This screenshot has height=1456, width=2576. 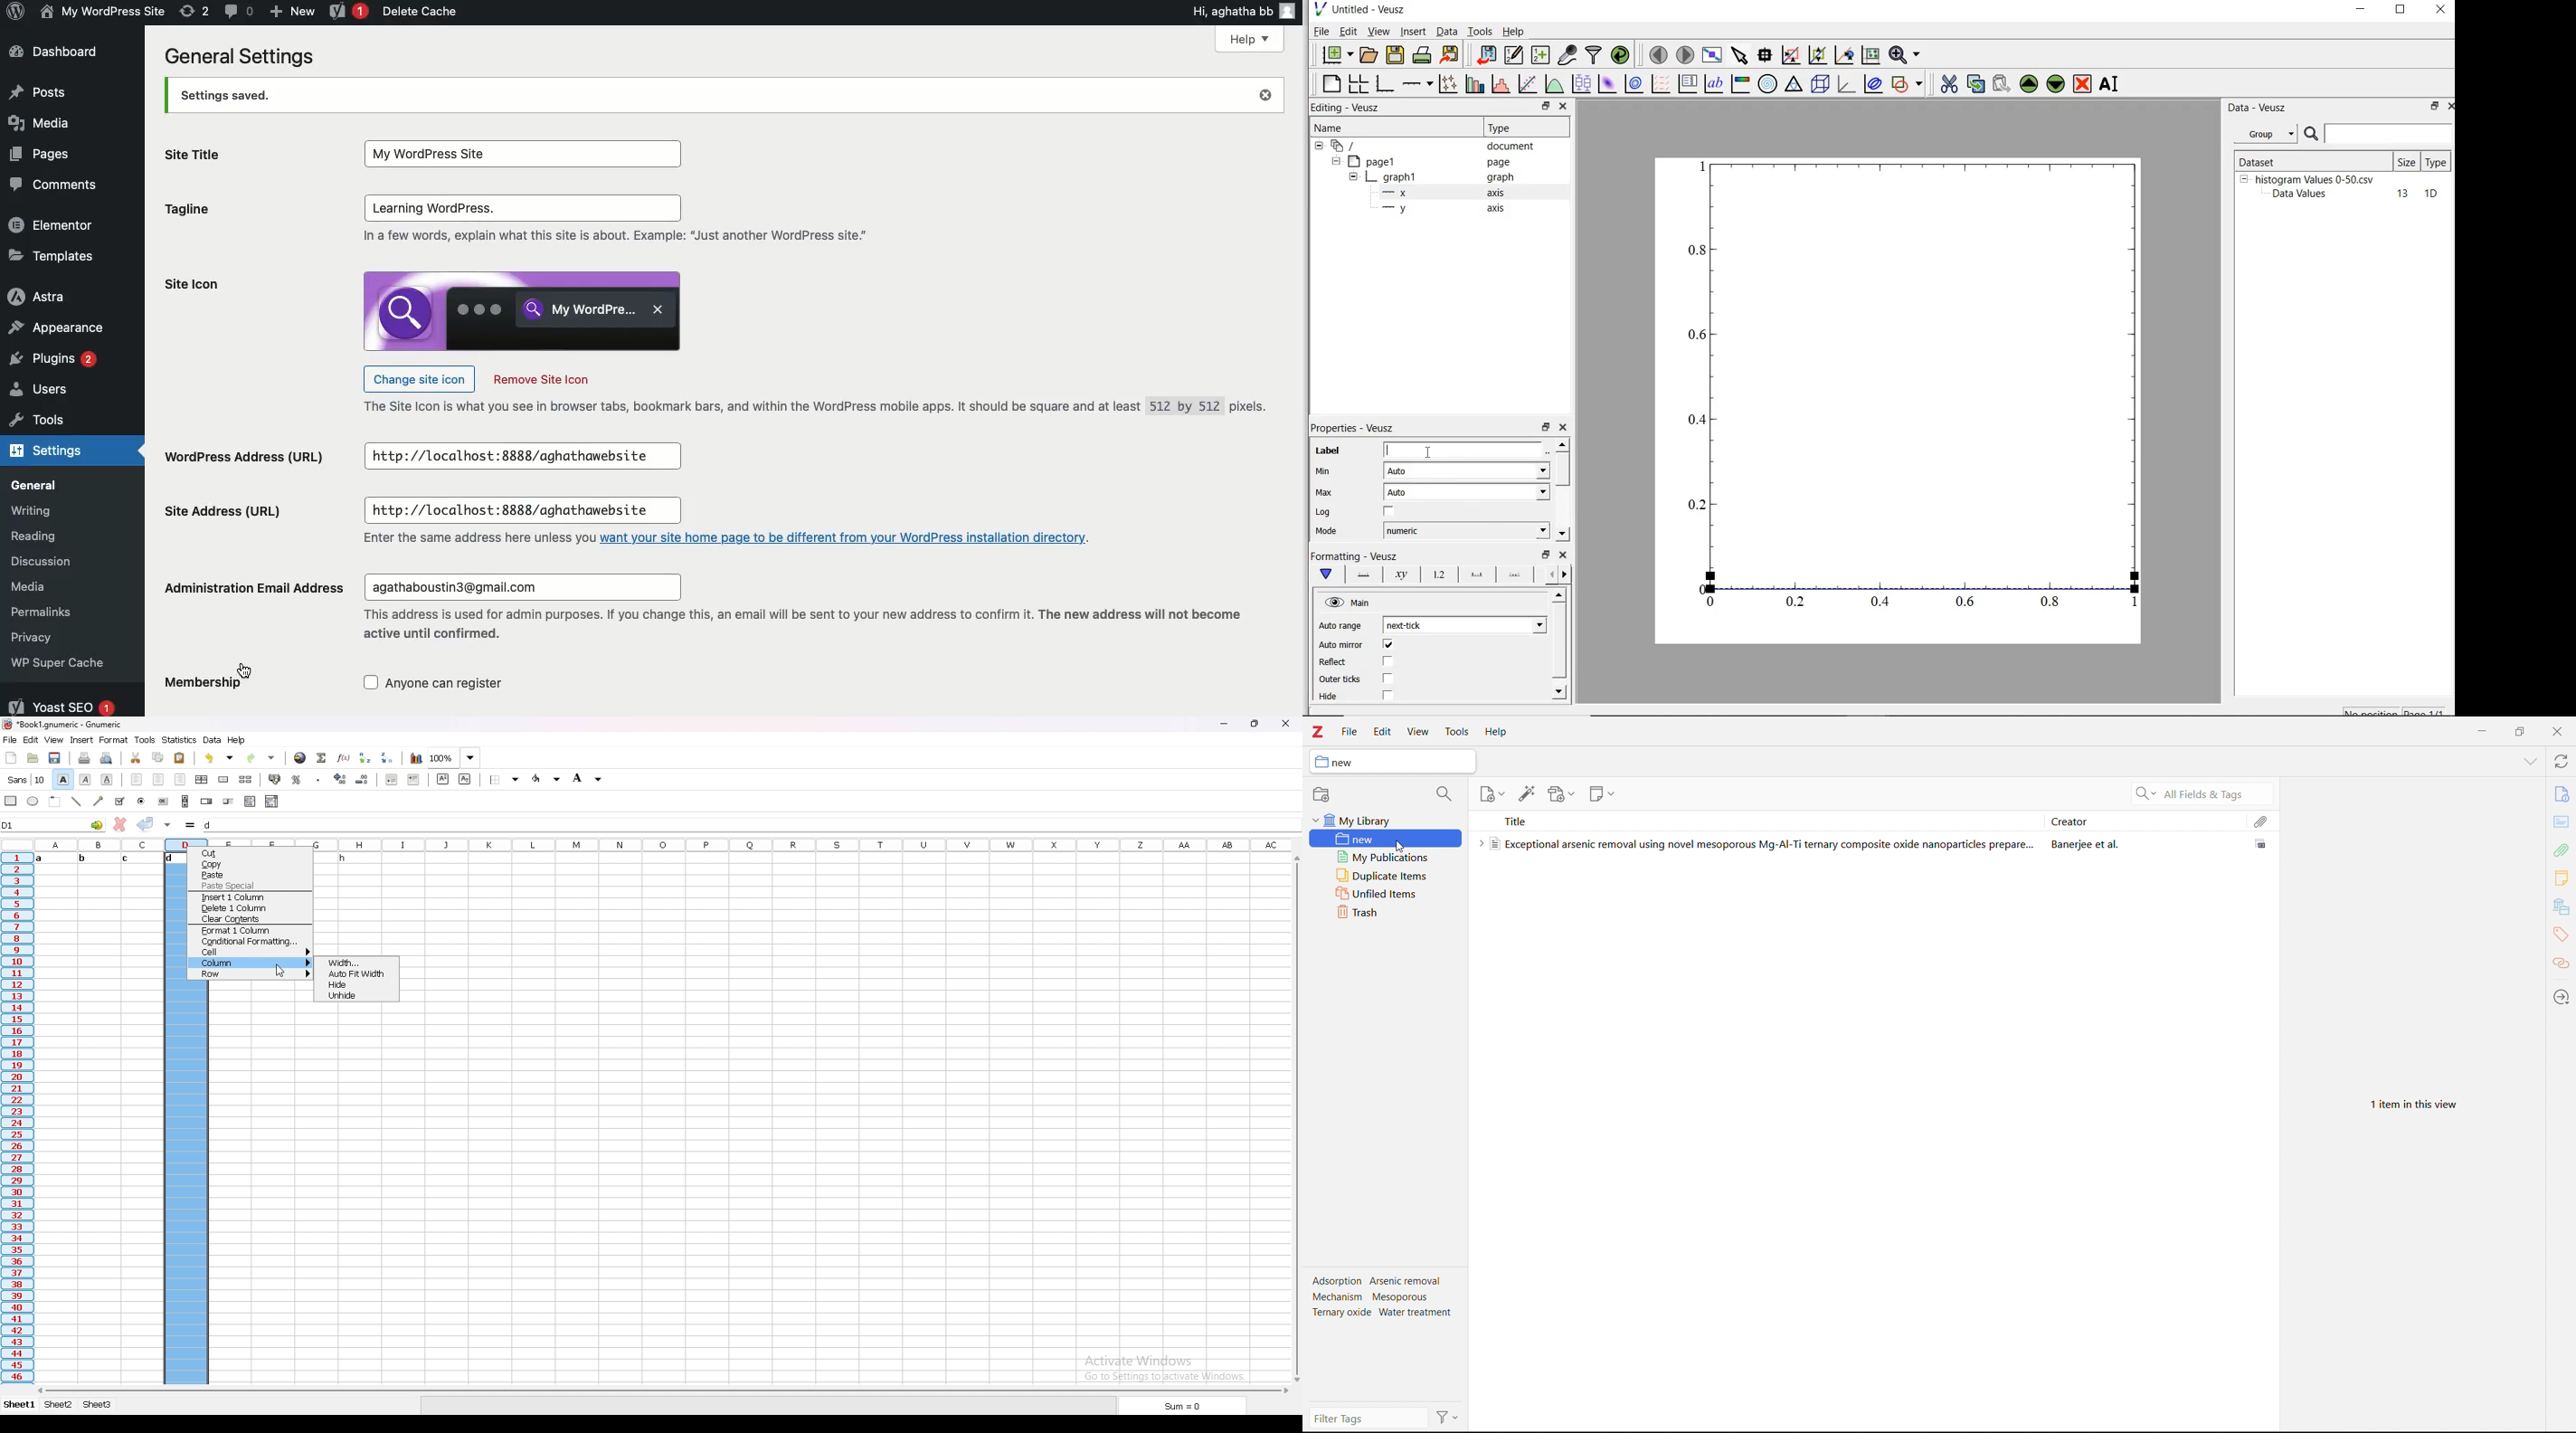 What do you see at coordinates (107, 758) in the screenshot?
I see `print preview` at bounding box center [107, 758].